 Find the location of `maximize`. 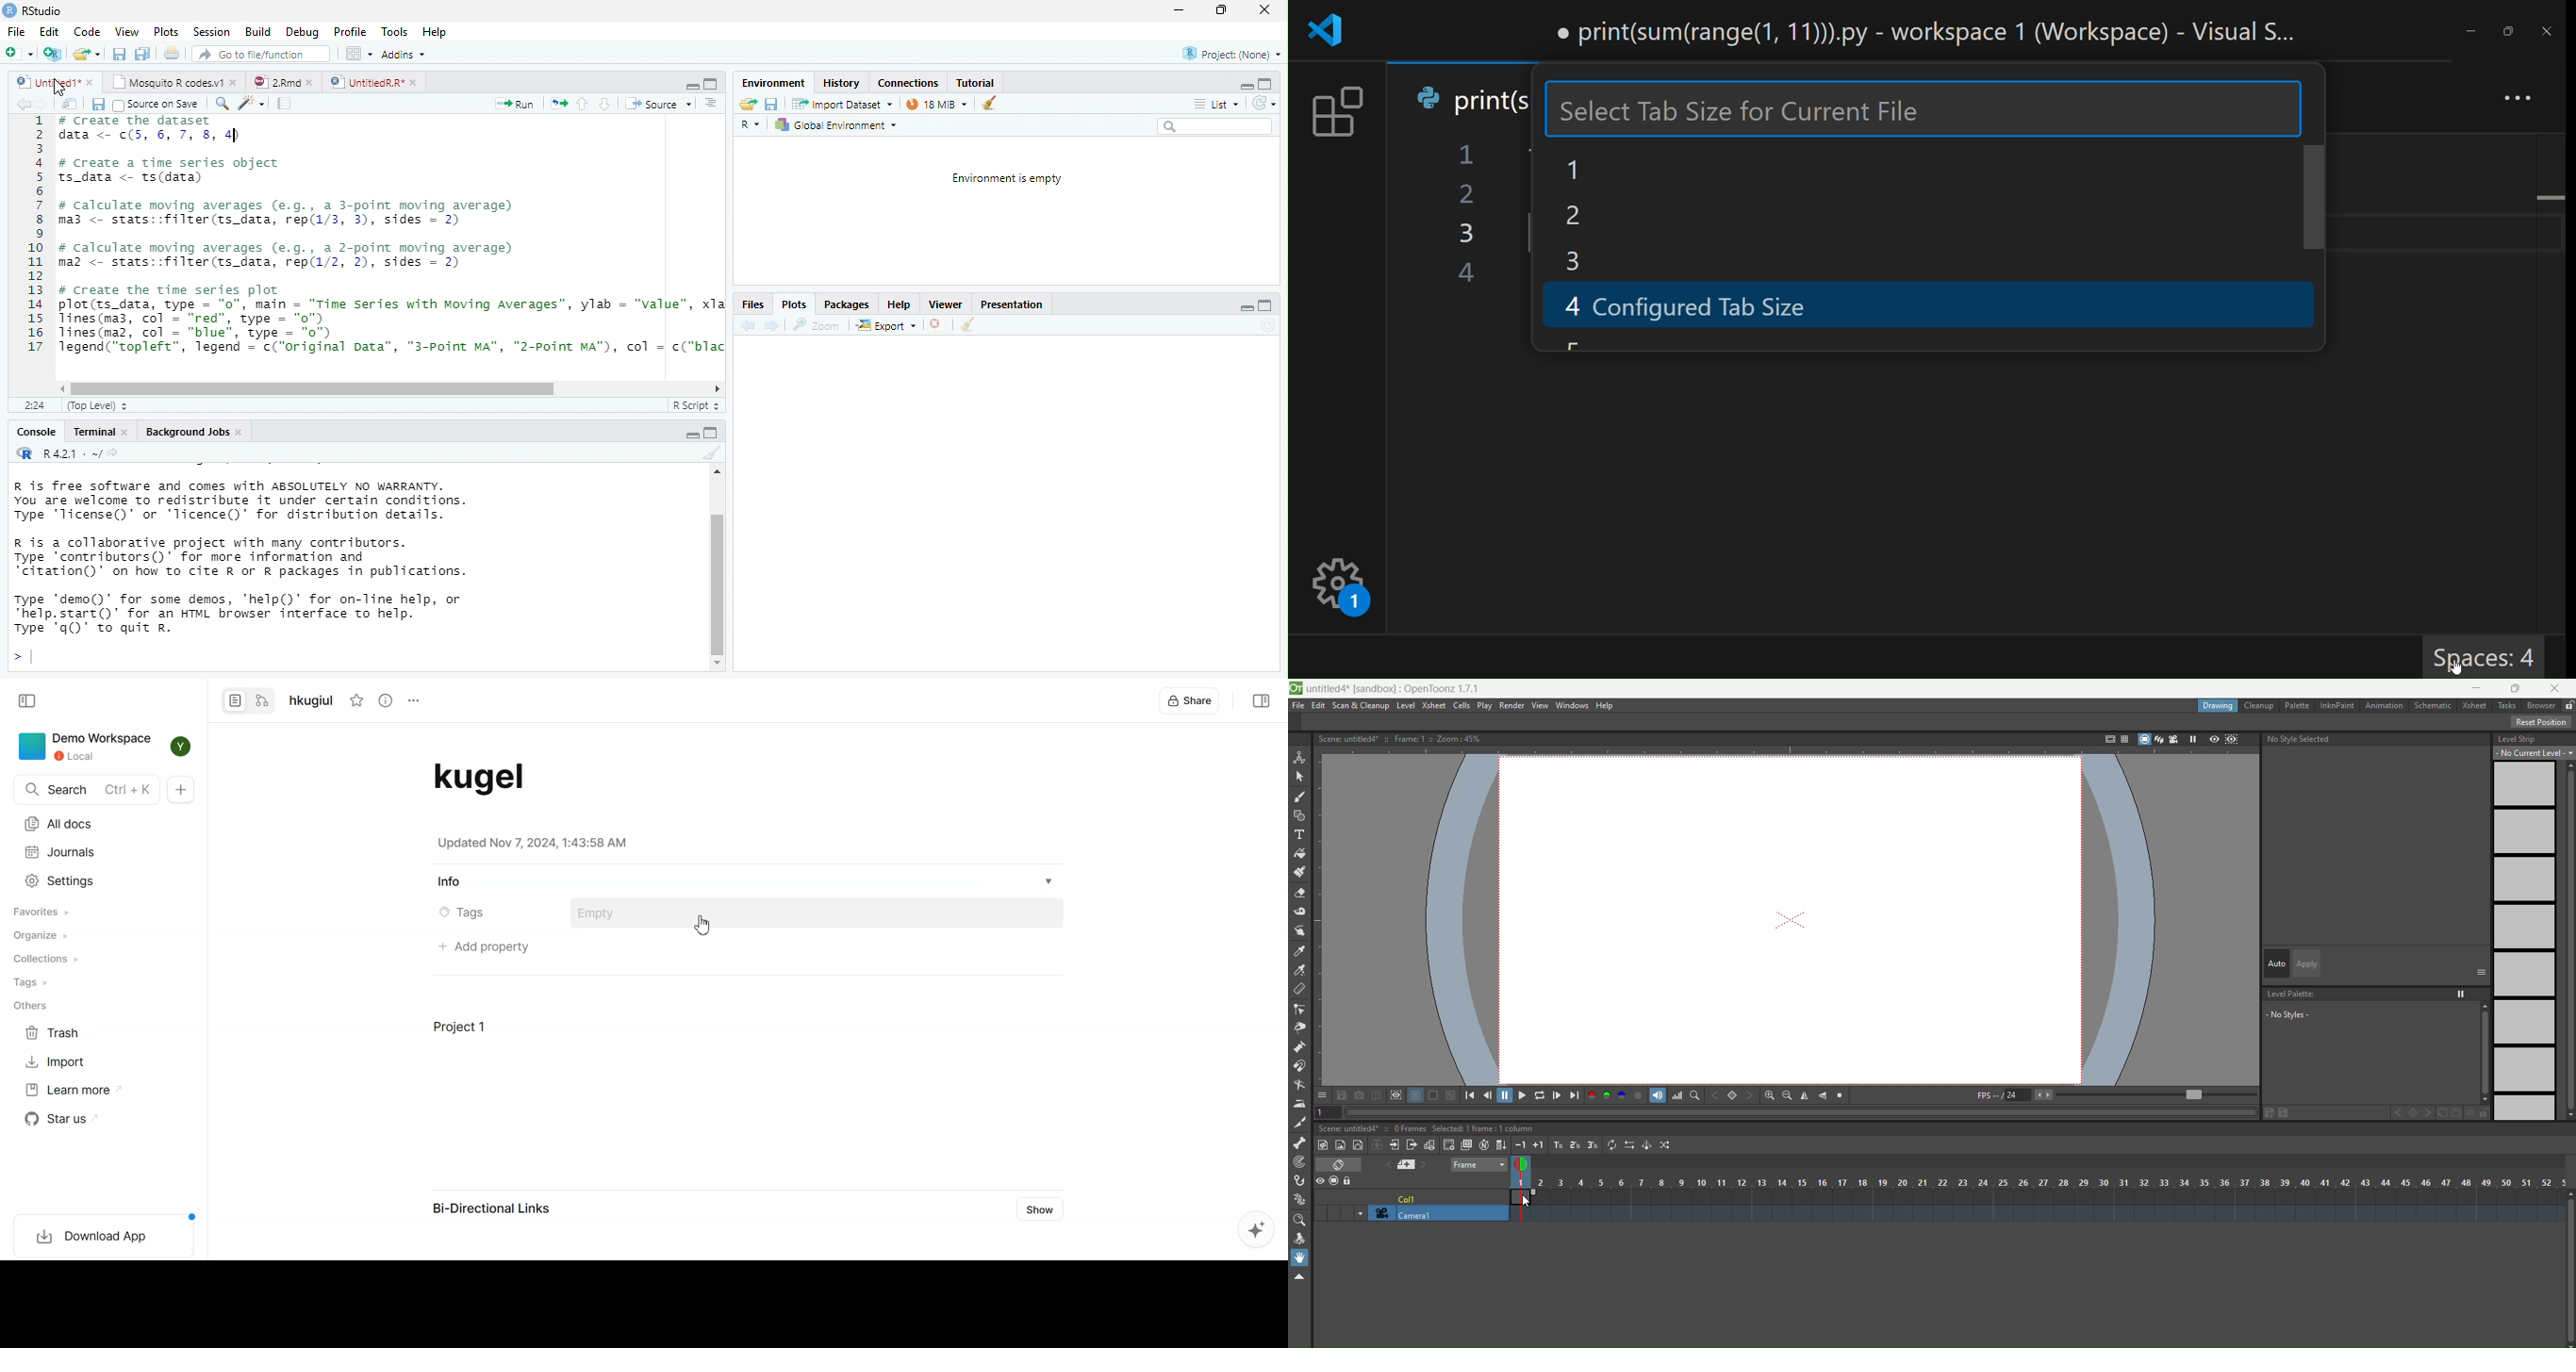

maximize is located at coordinates (1265, 83).